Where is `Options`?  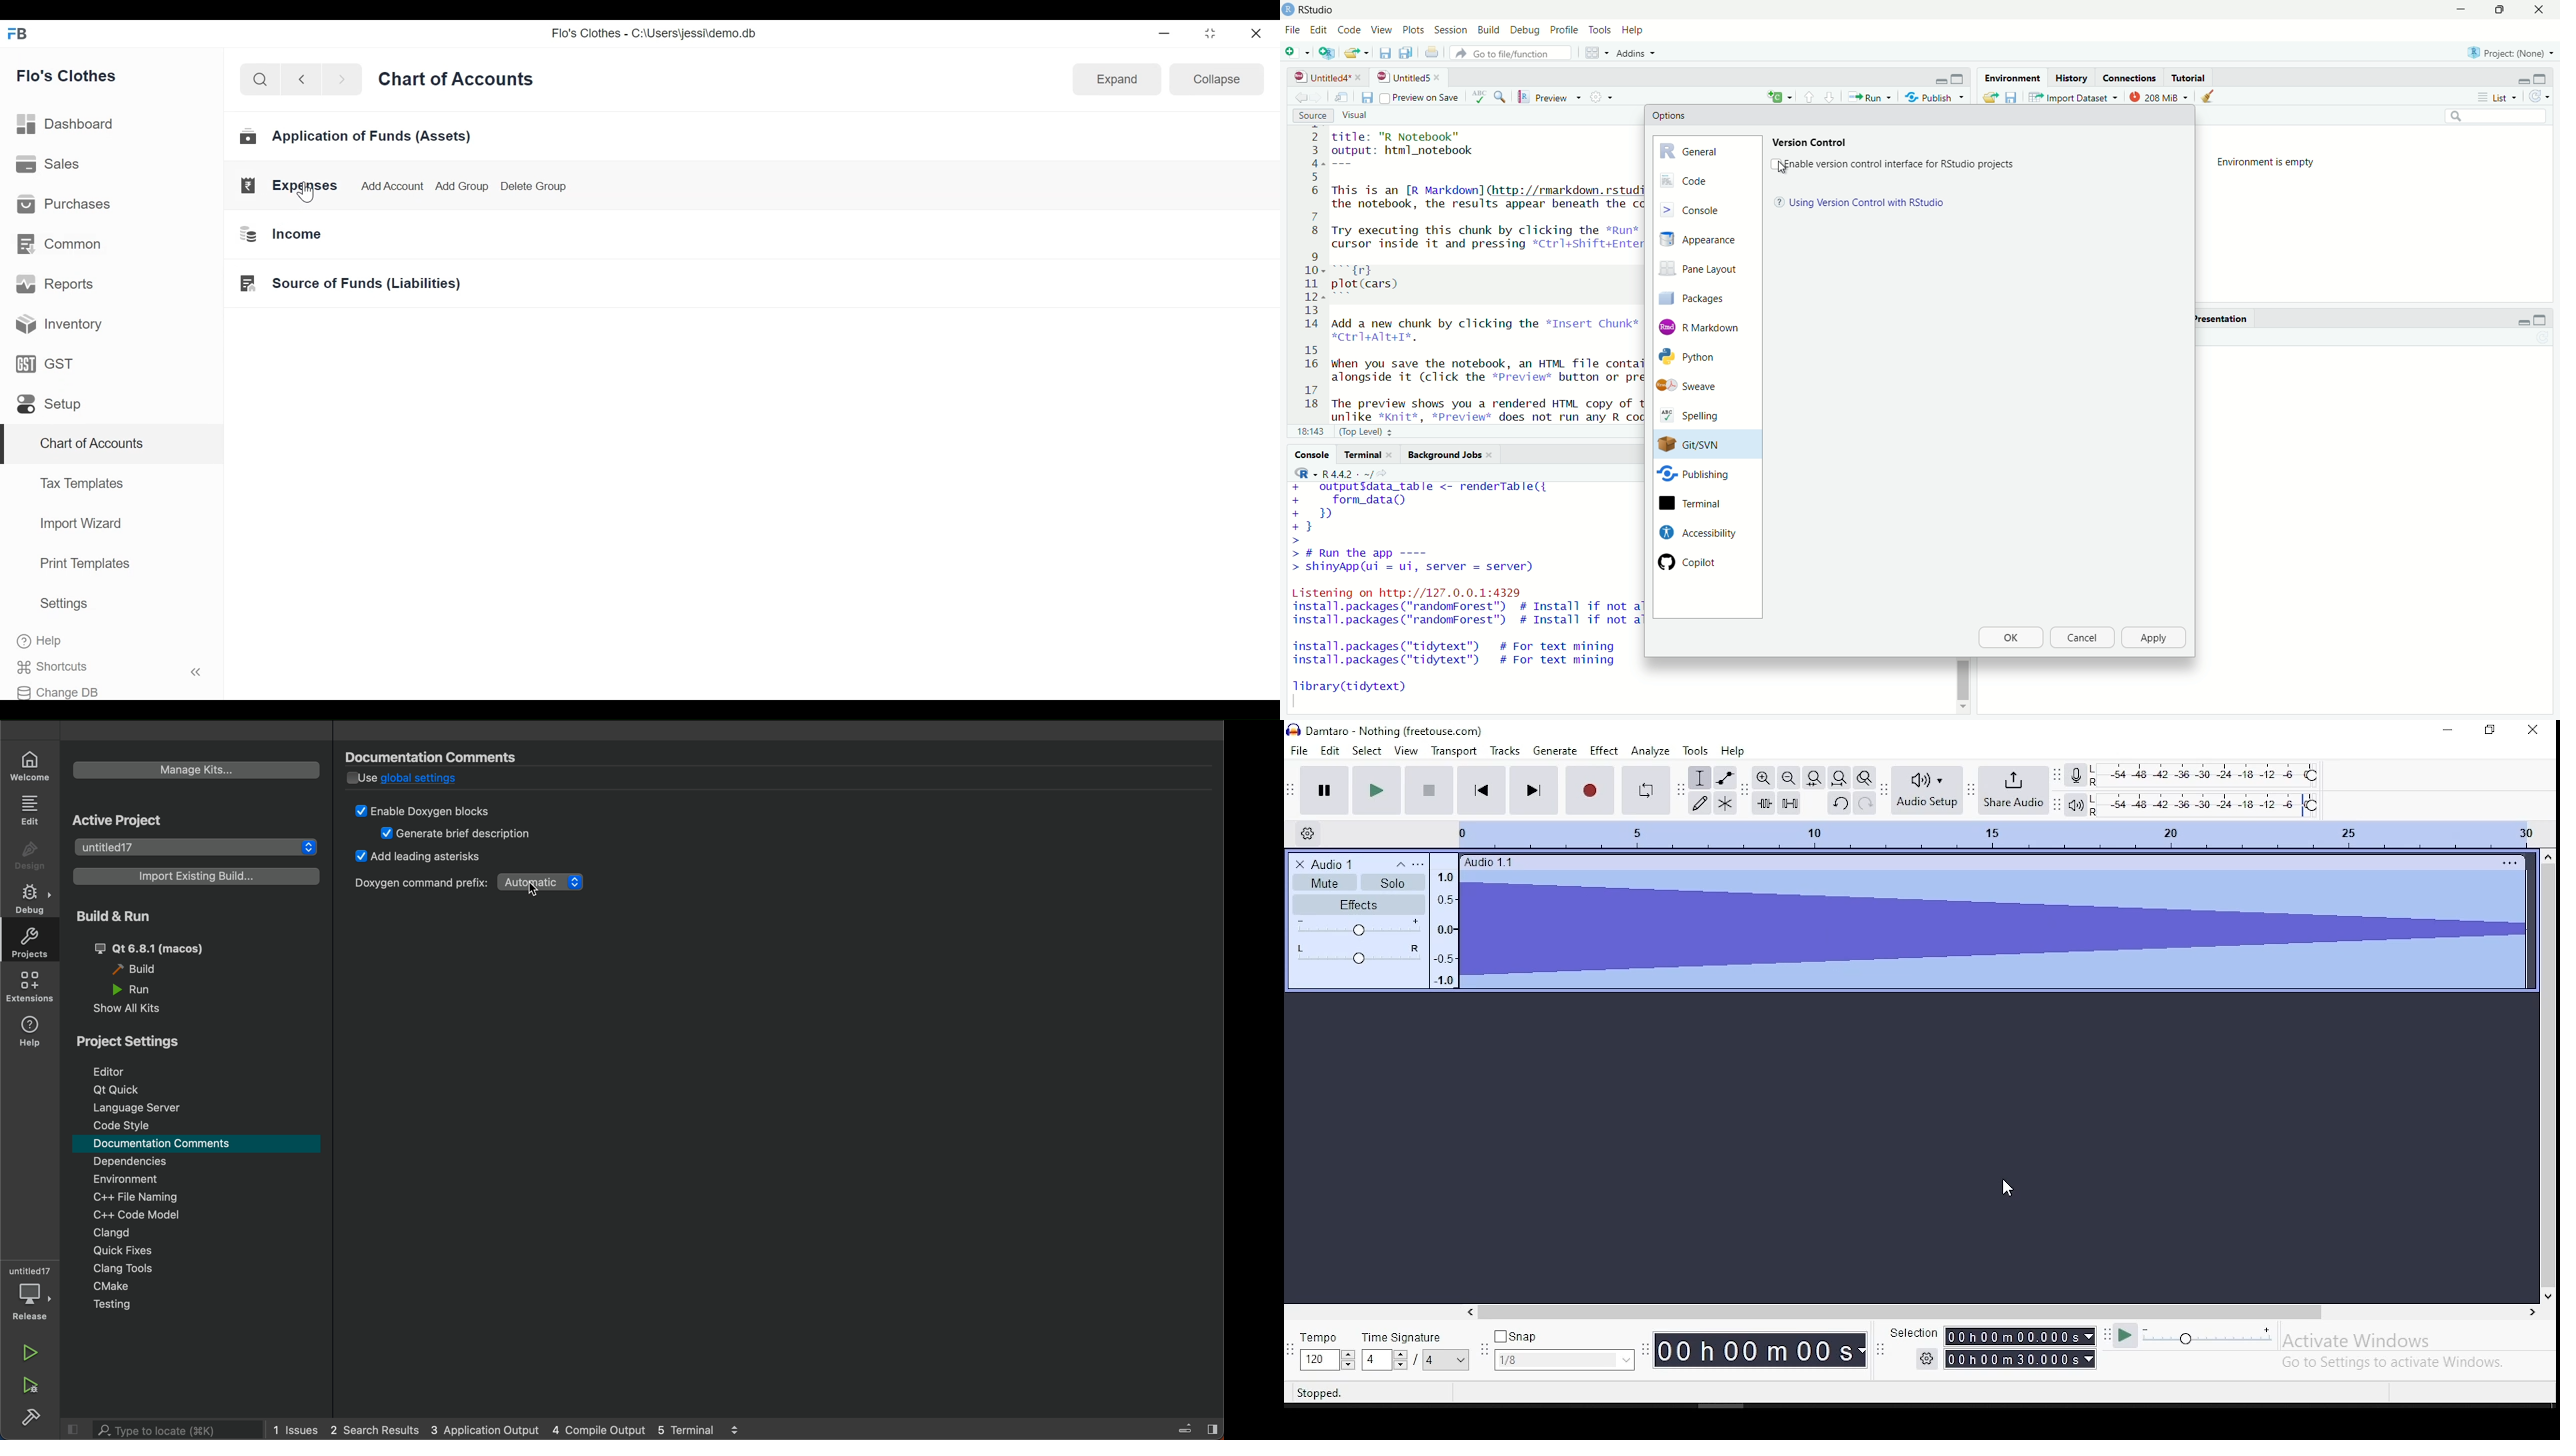
Options is located at coordinates (1669, 115).